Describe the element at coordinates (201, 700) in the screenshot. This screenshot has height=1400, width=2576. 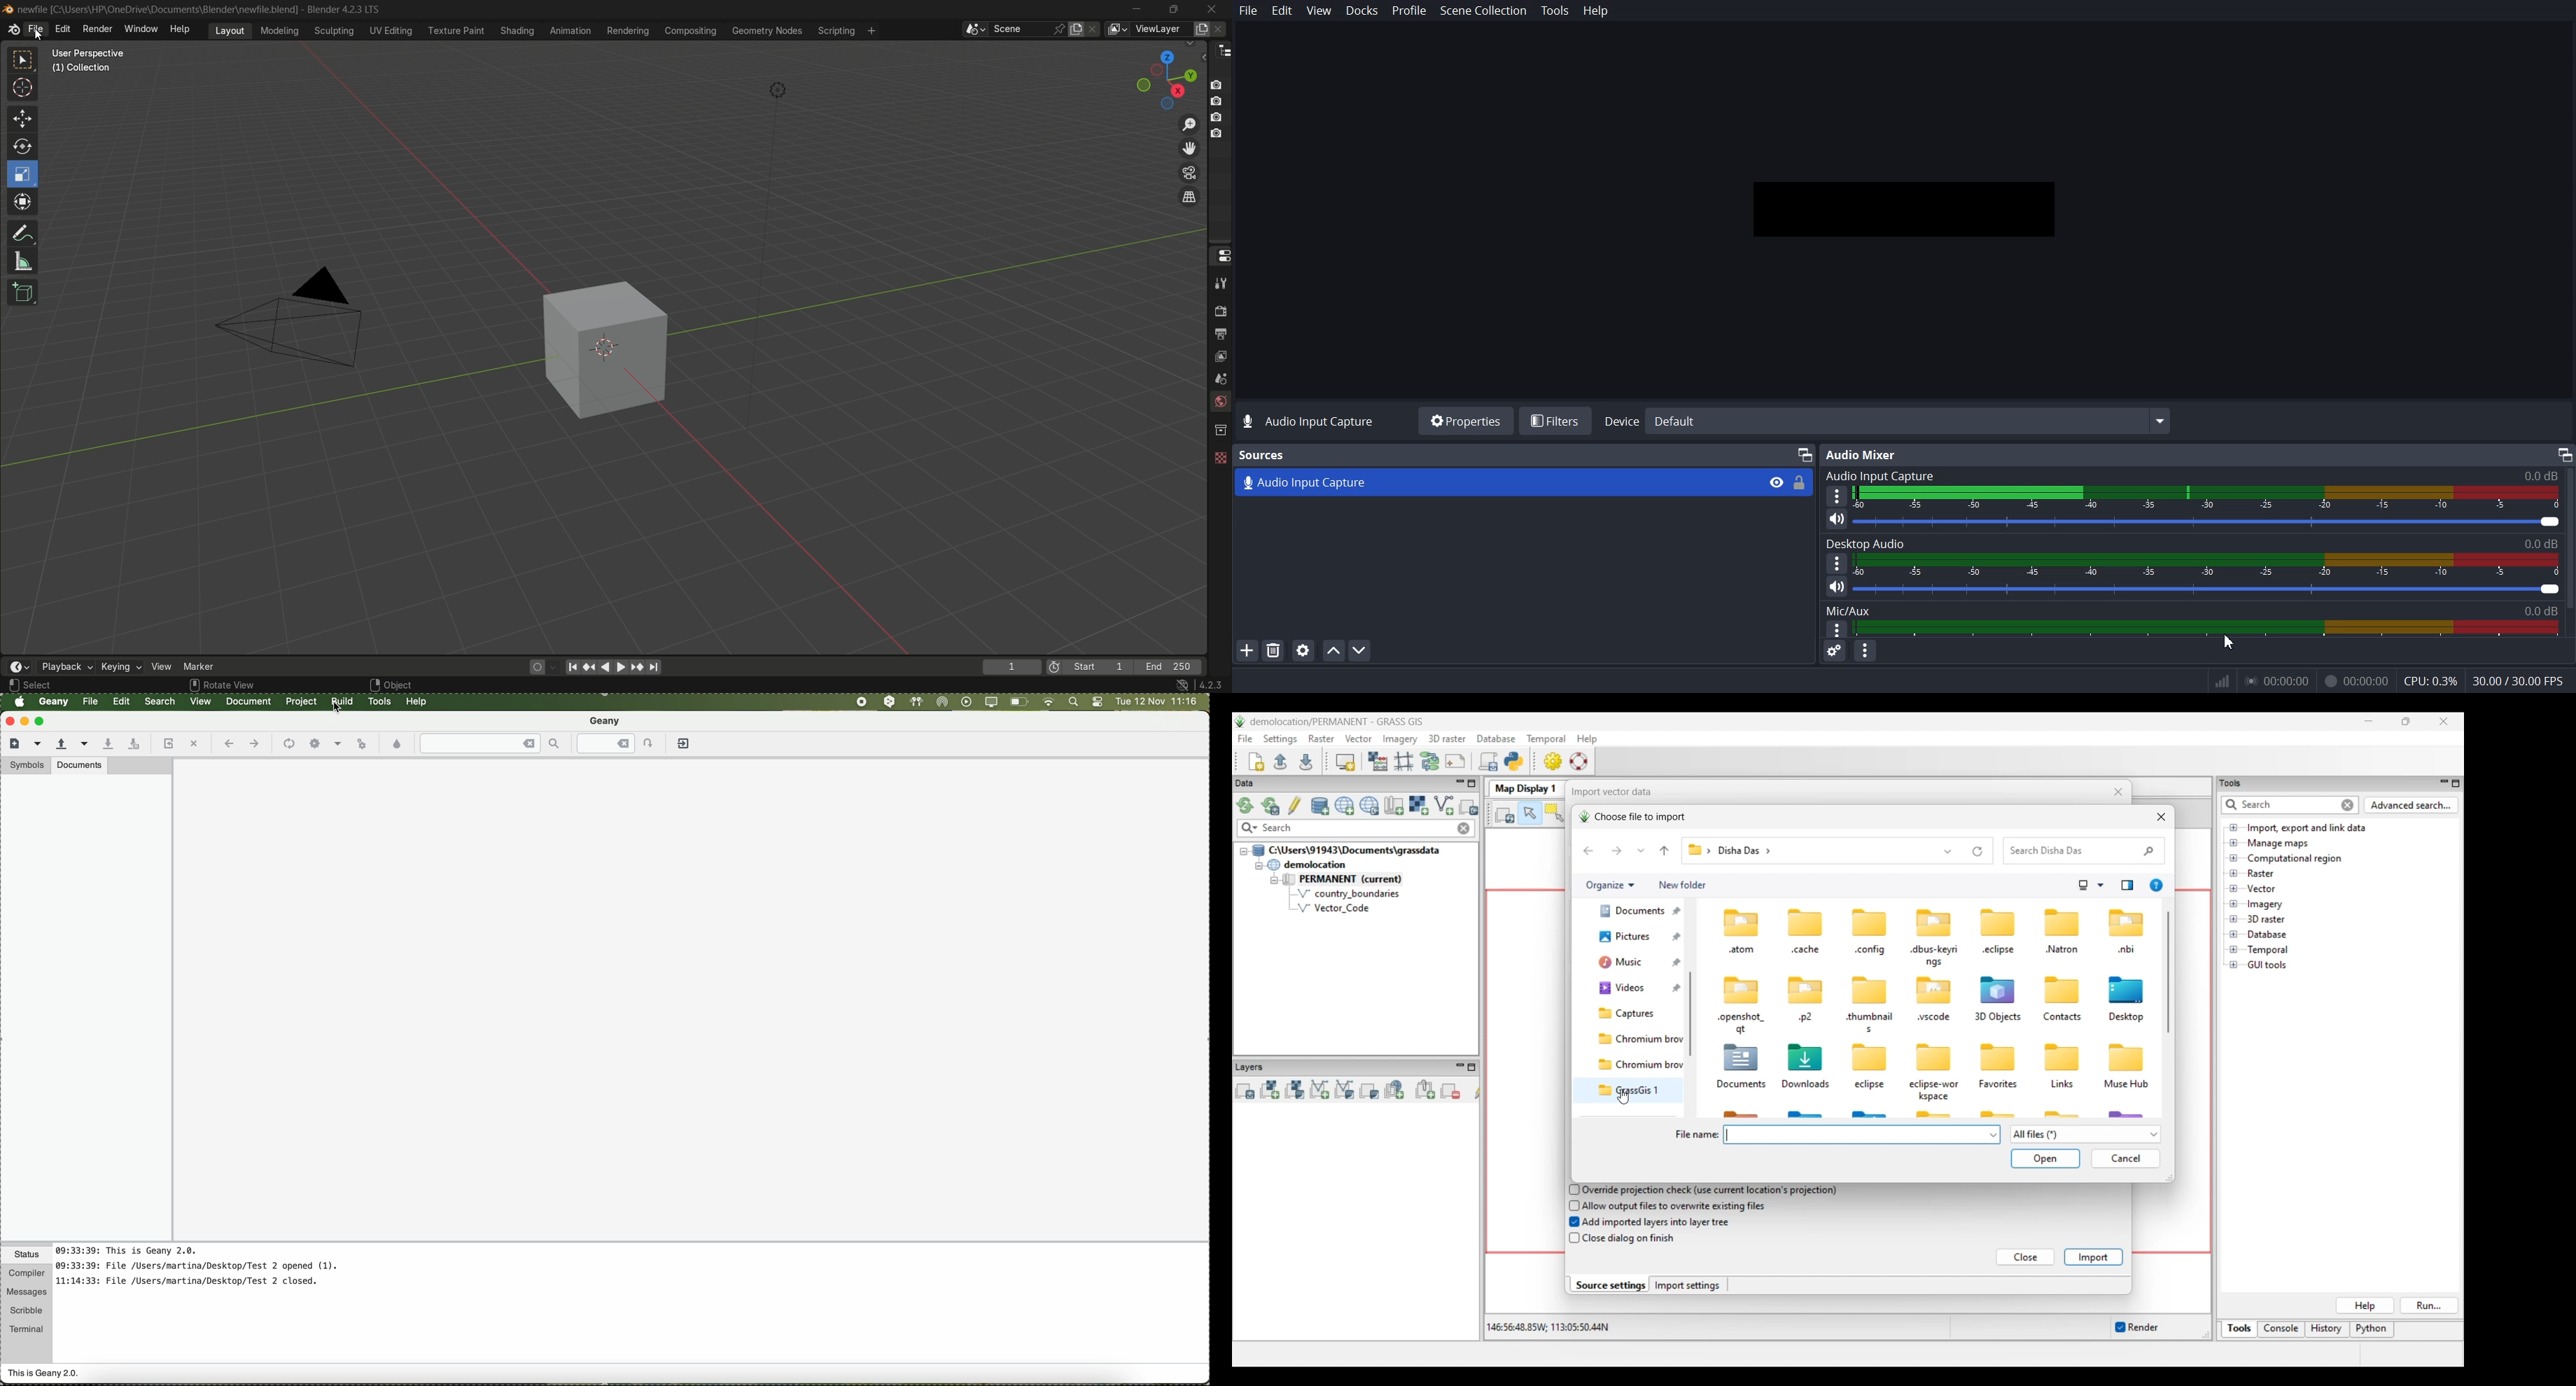
I see `view` at that location.